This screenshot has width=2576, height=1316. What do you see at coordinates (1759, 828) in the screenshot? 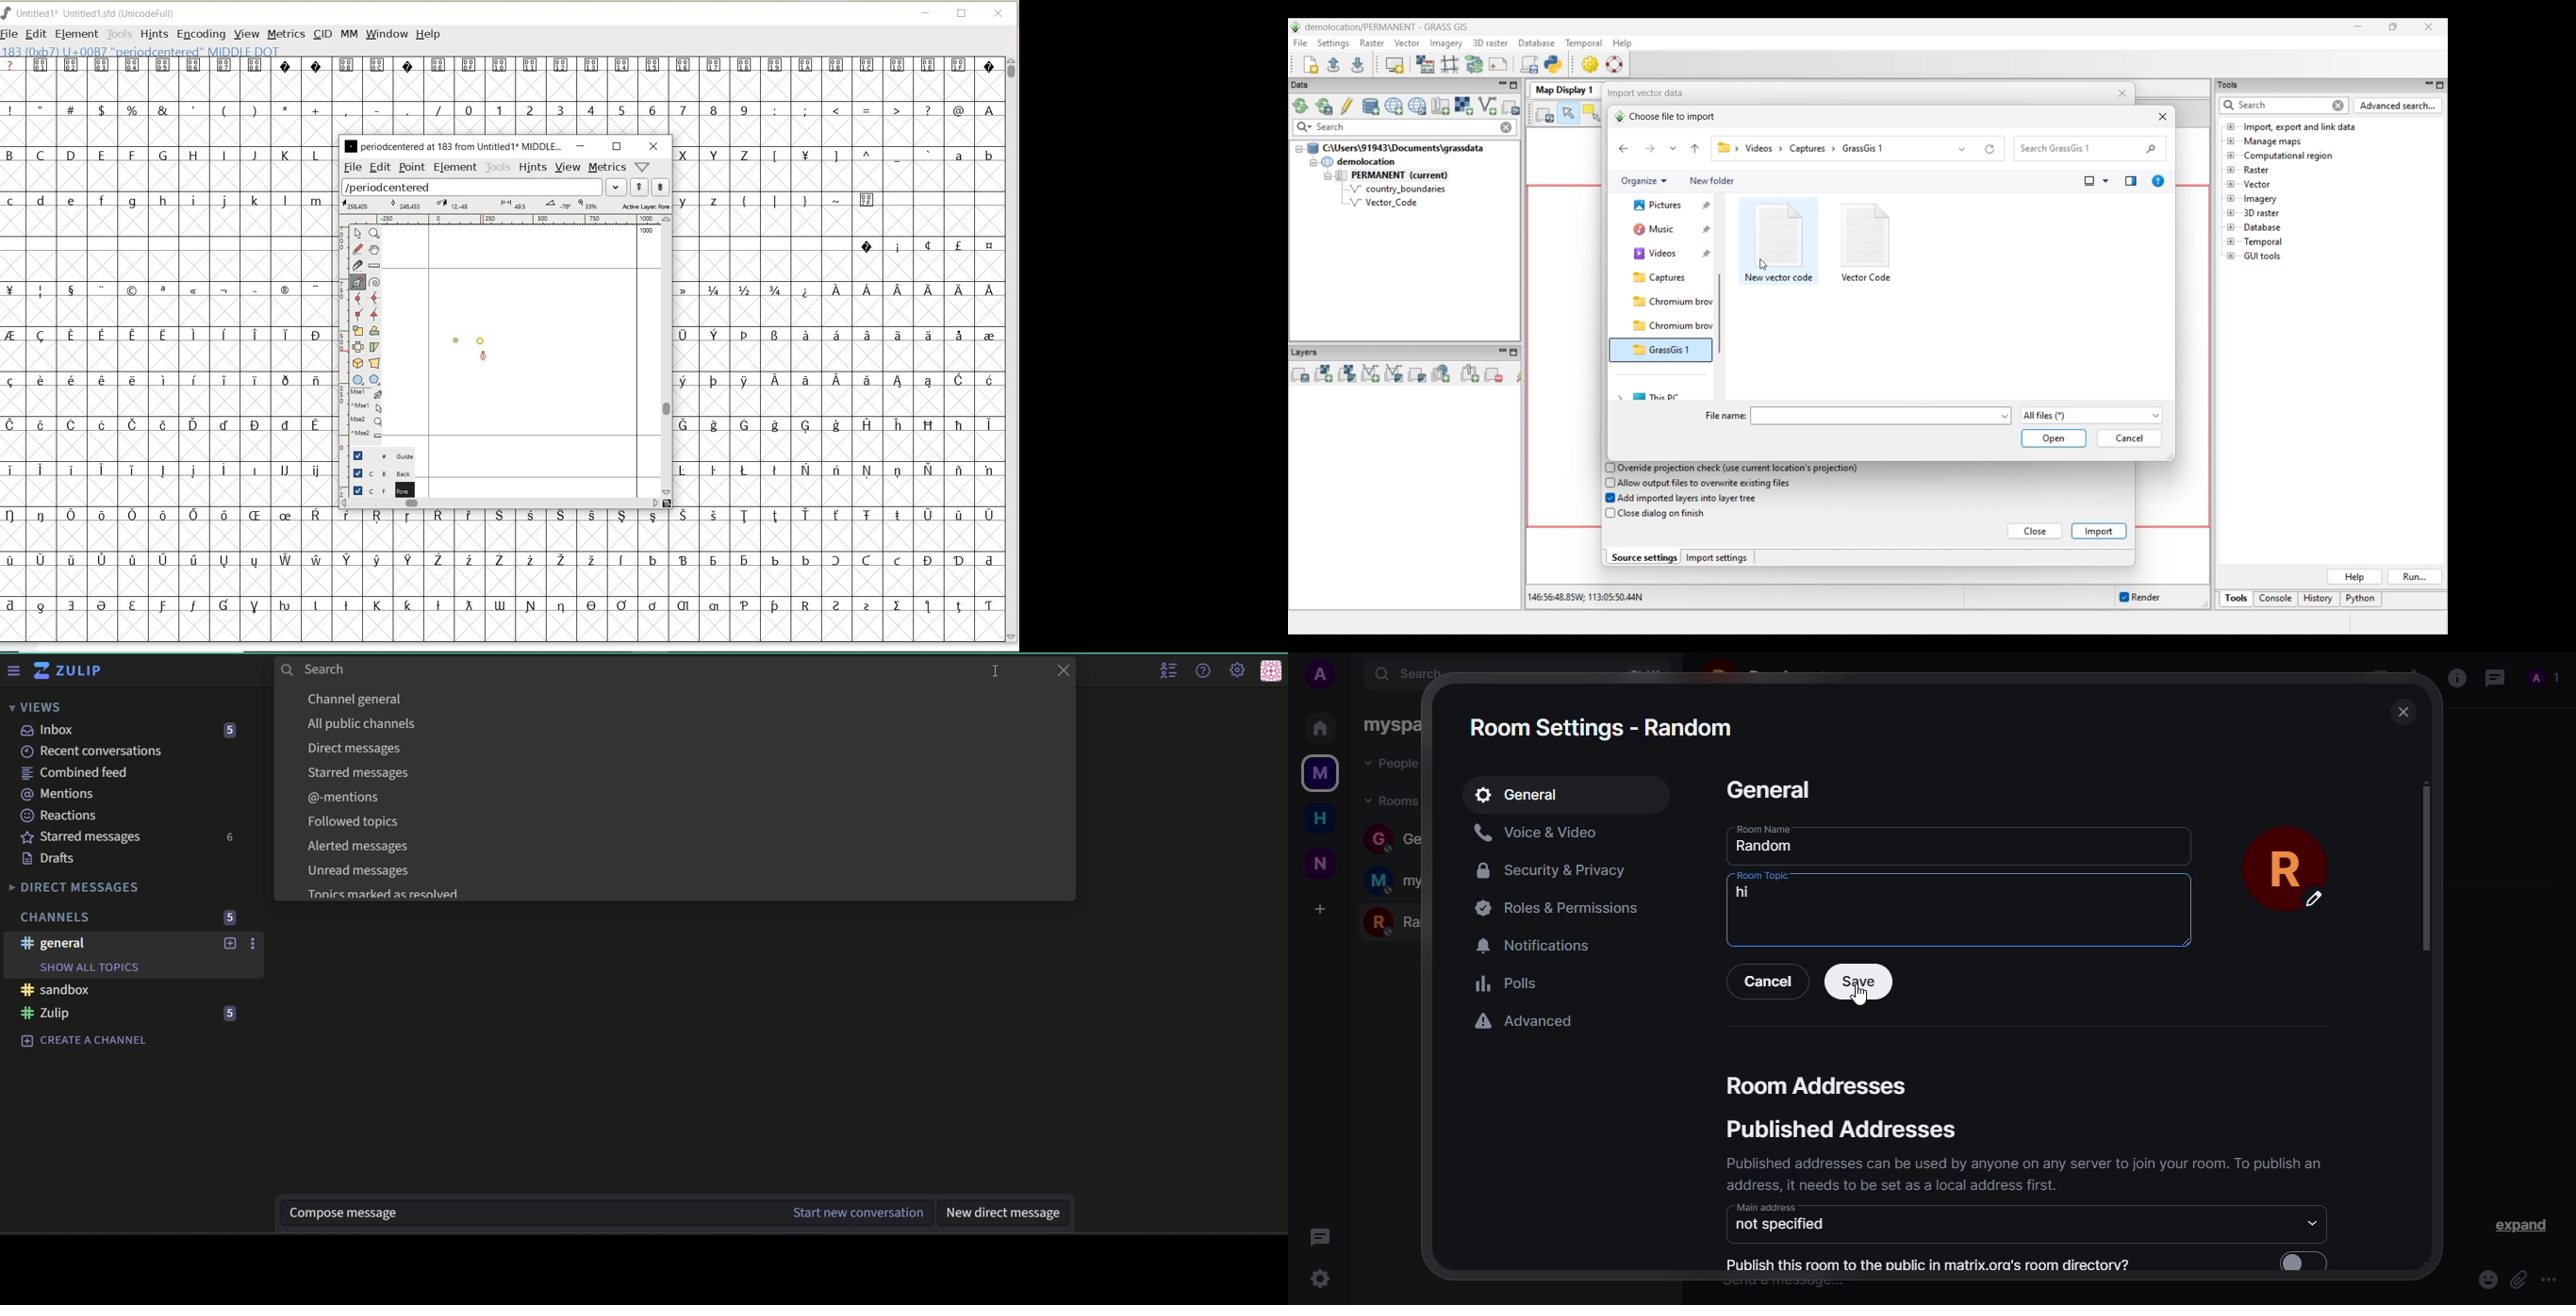
I see `room name` at bounding box center [1759, 828].